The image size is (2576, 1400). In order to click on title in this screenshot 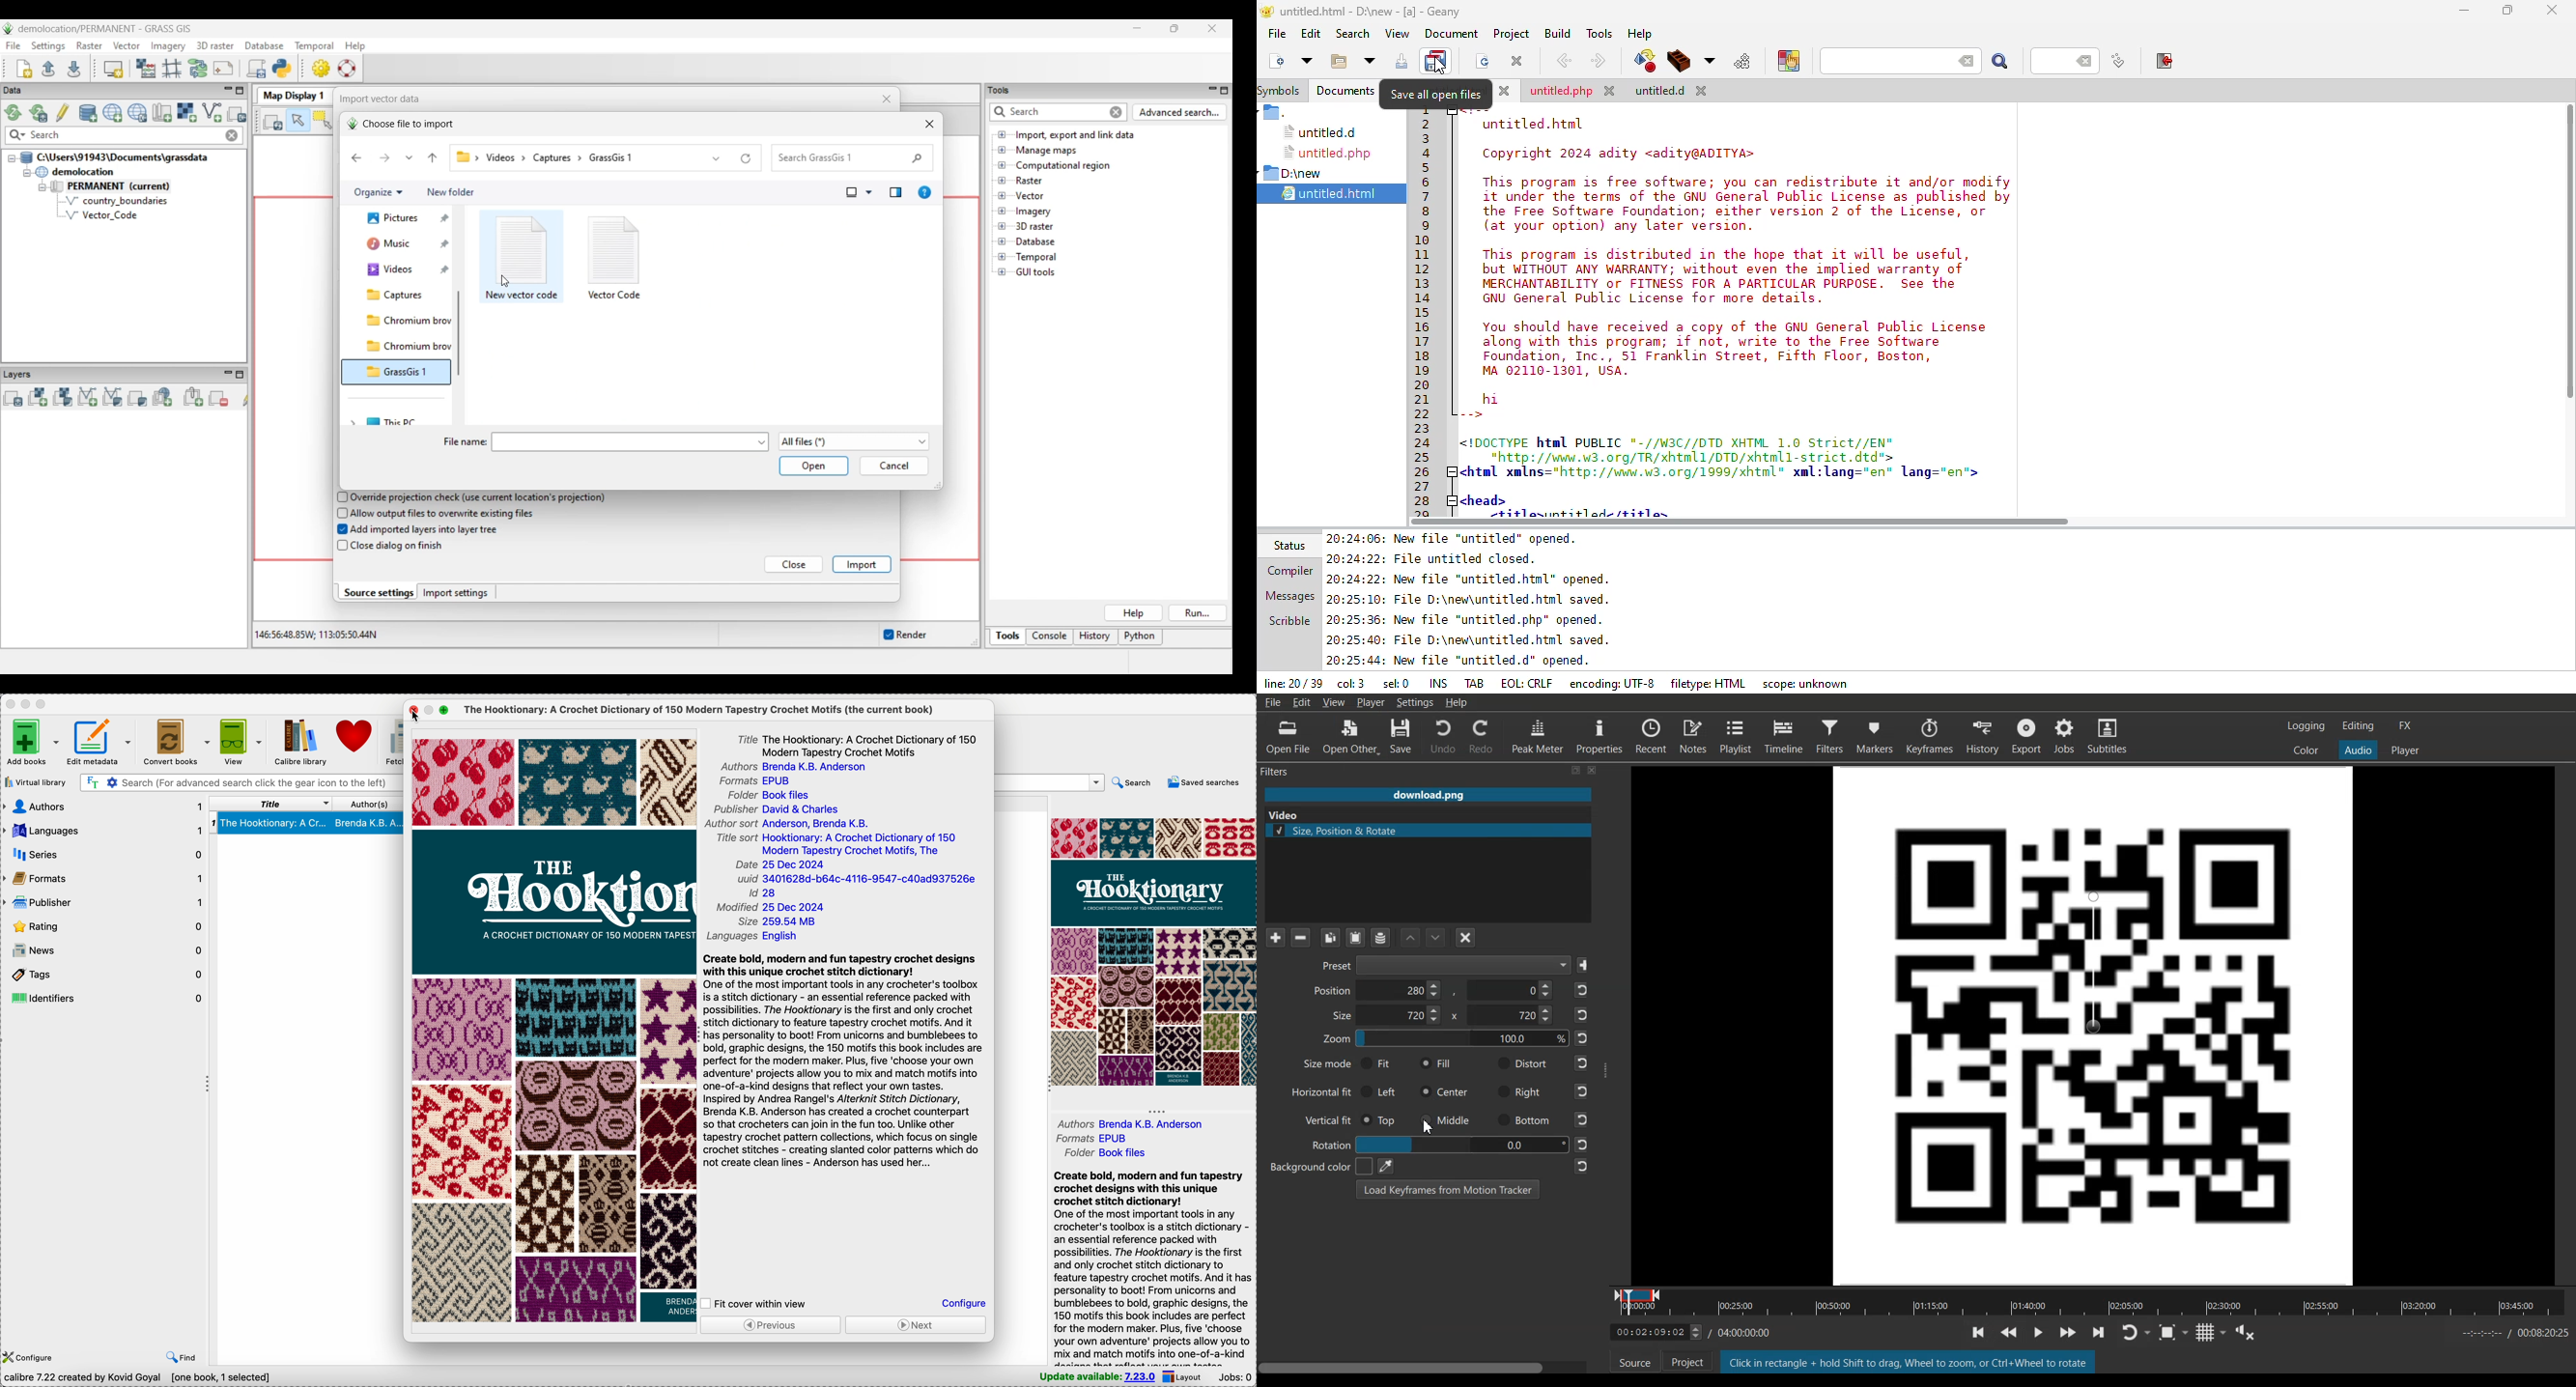, I will do `click(860, 744)`.